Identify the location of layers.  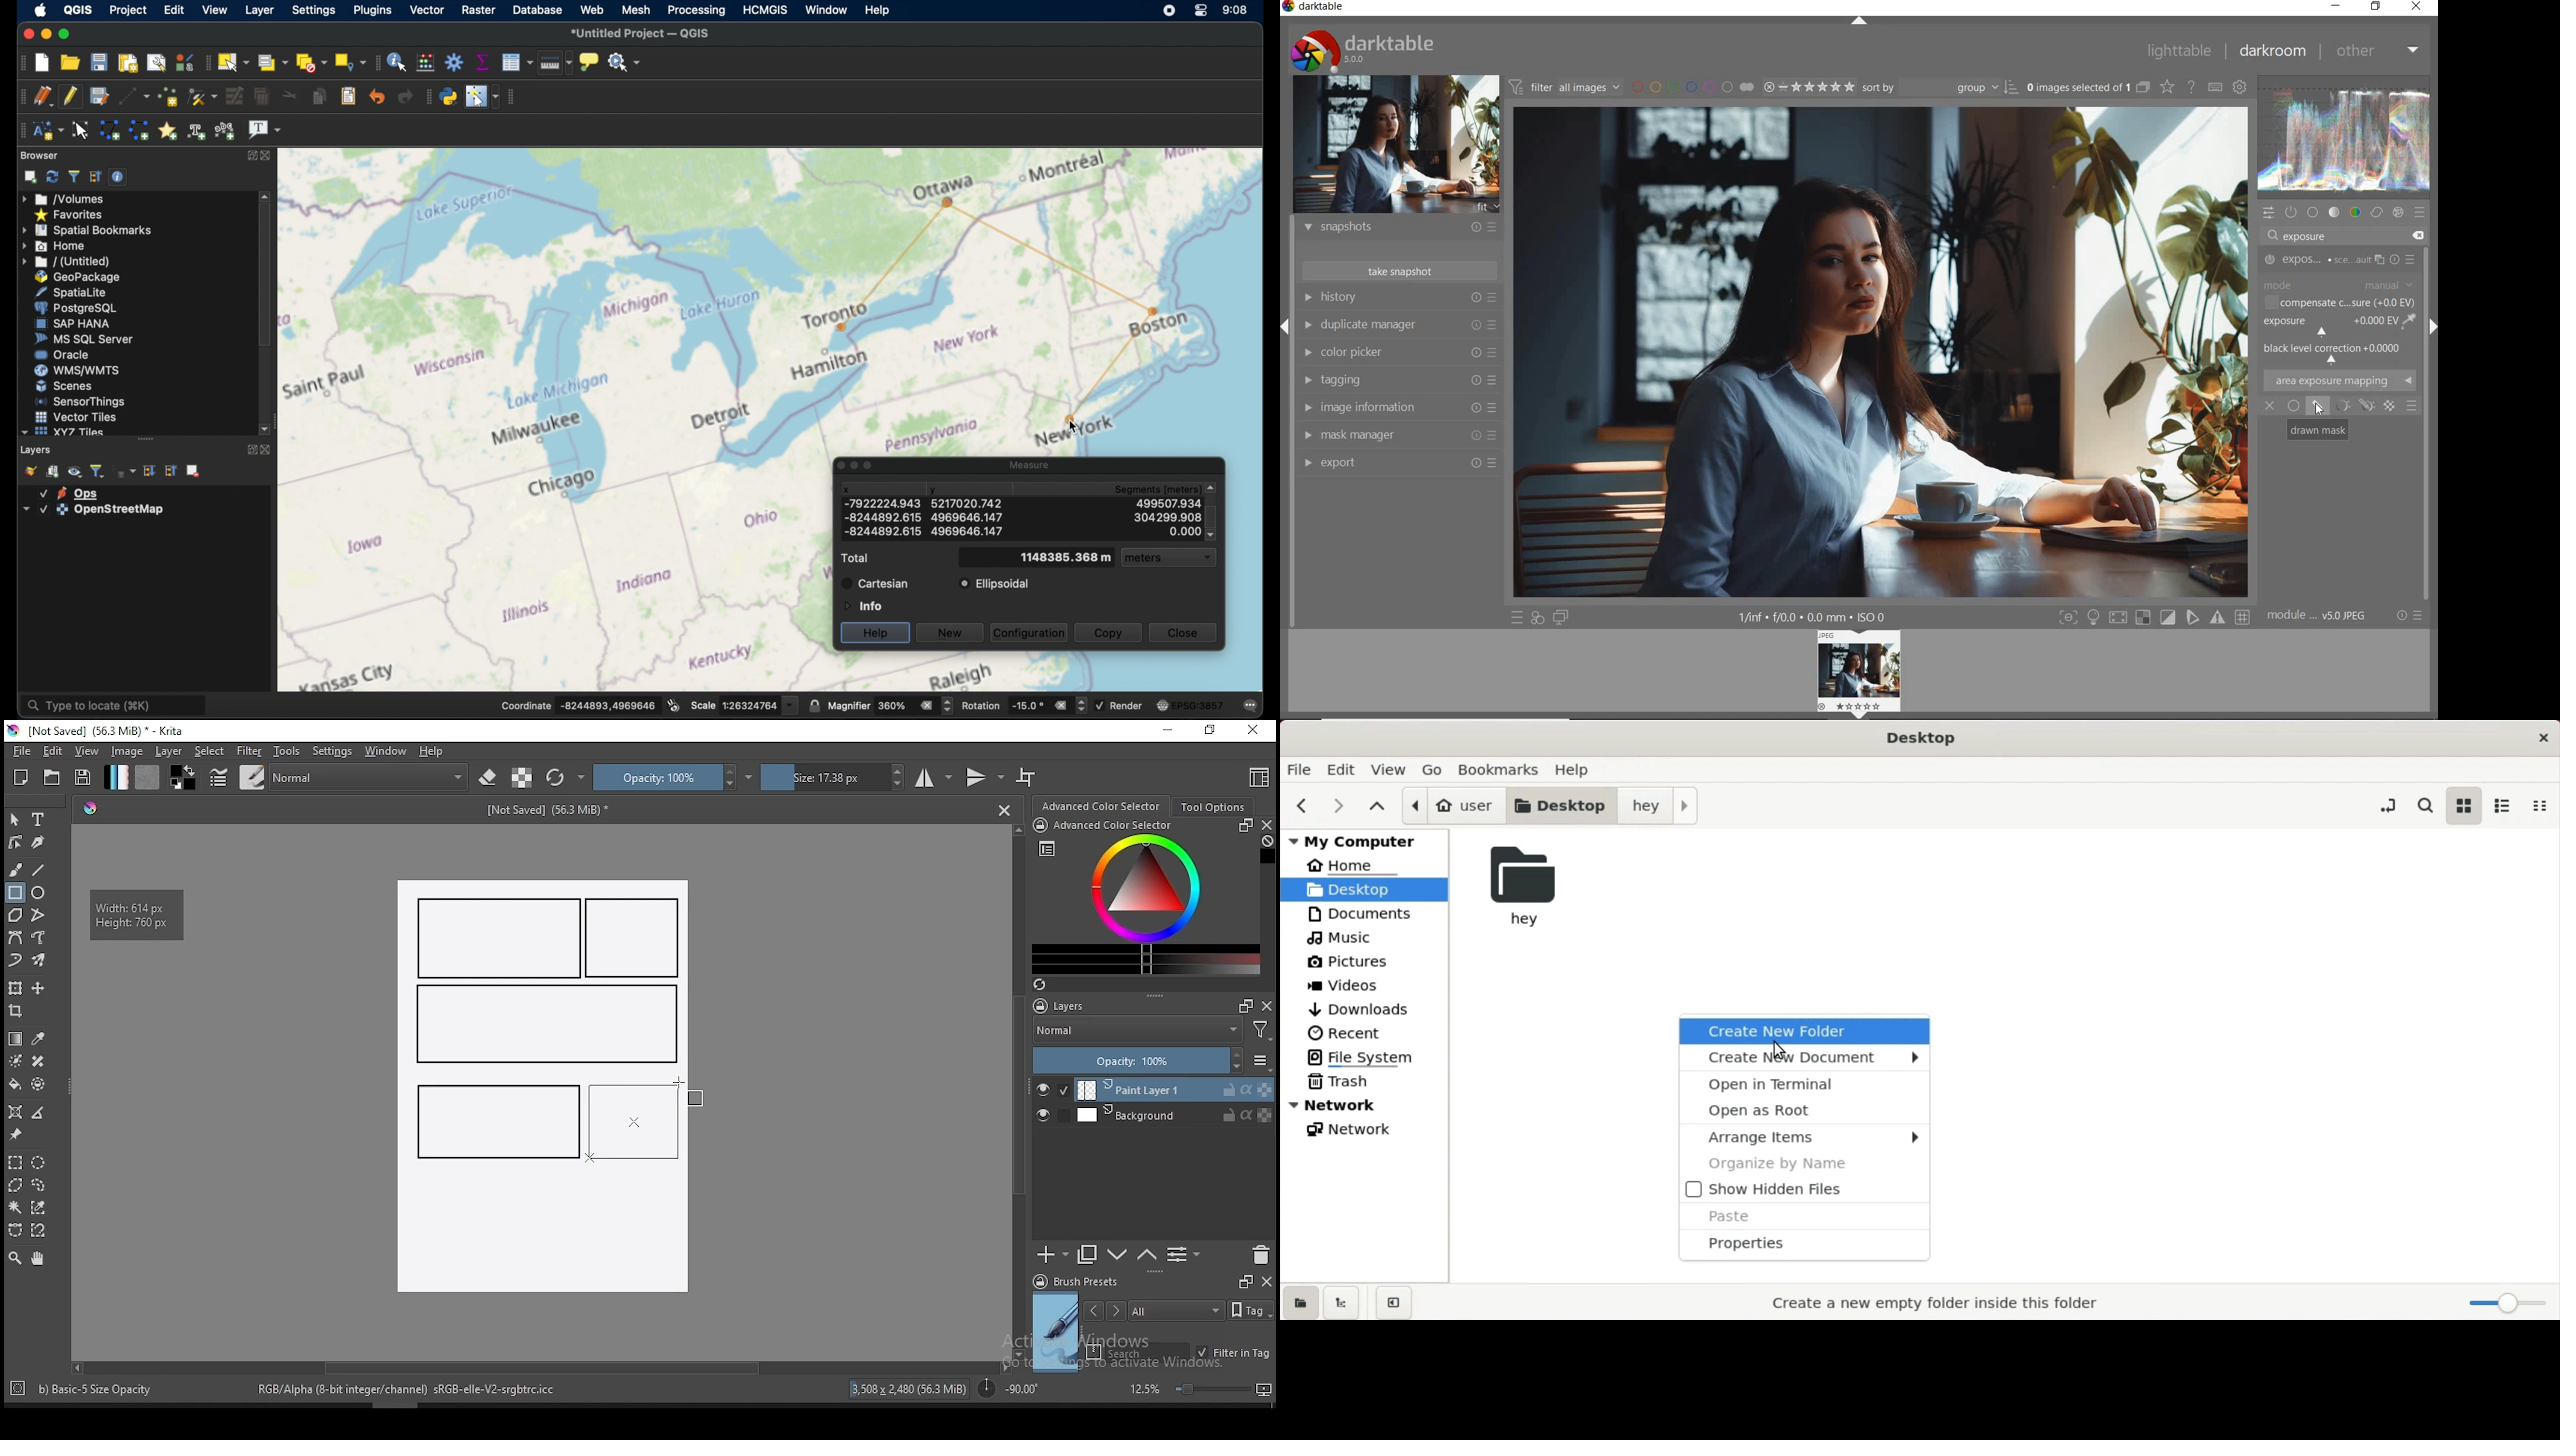
(1065, 1007).